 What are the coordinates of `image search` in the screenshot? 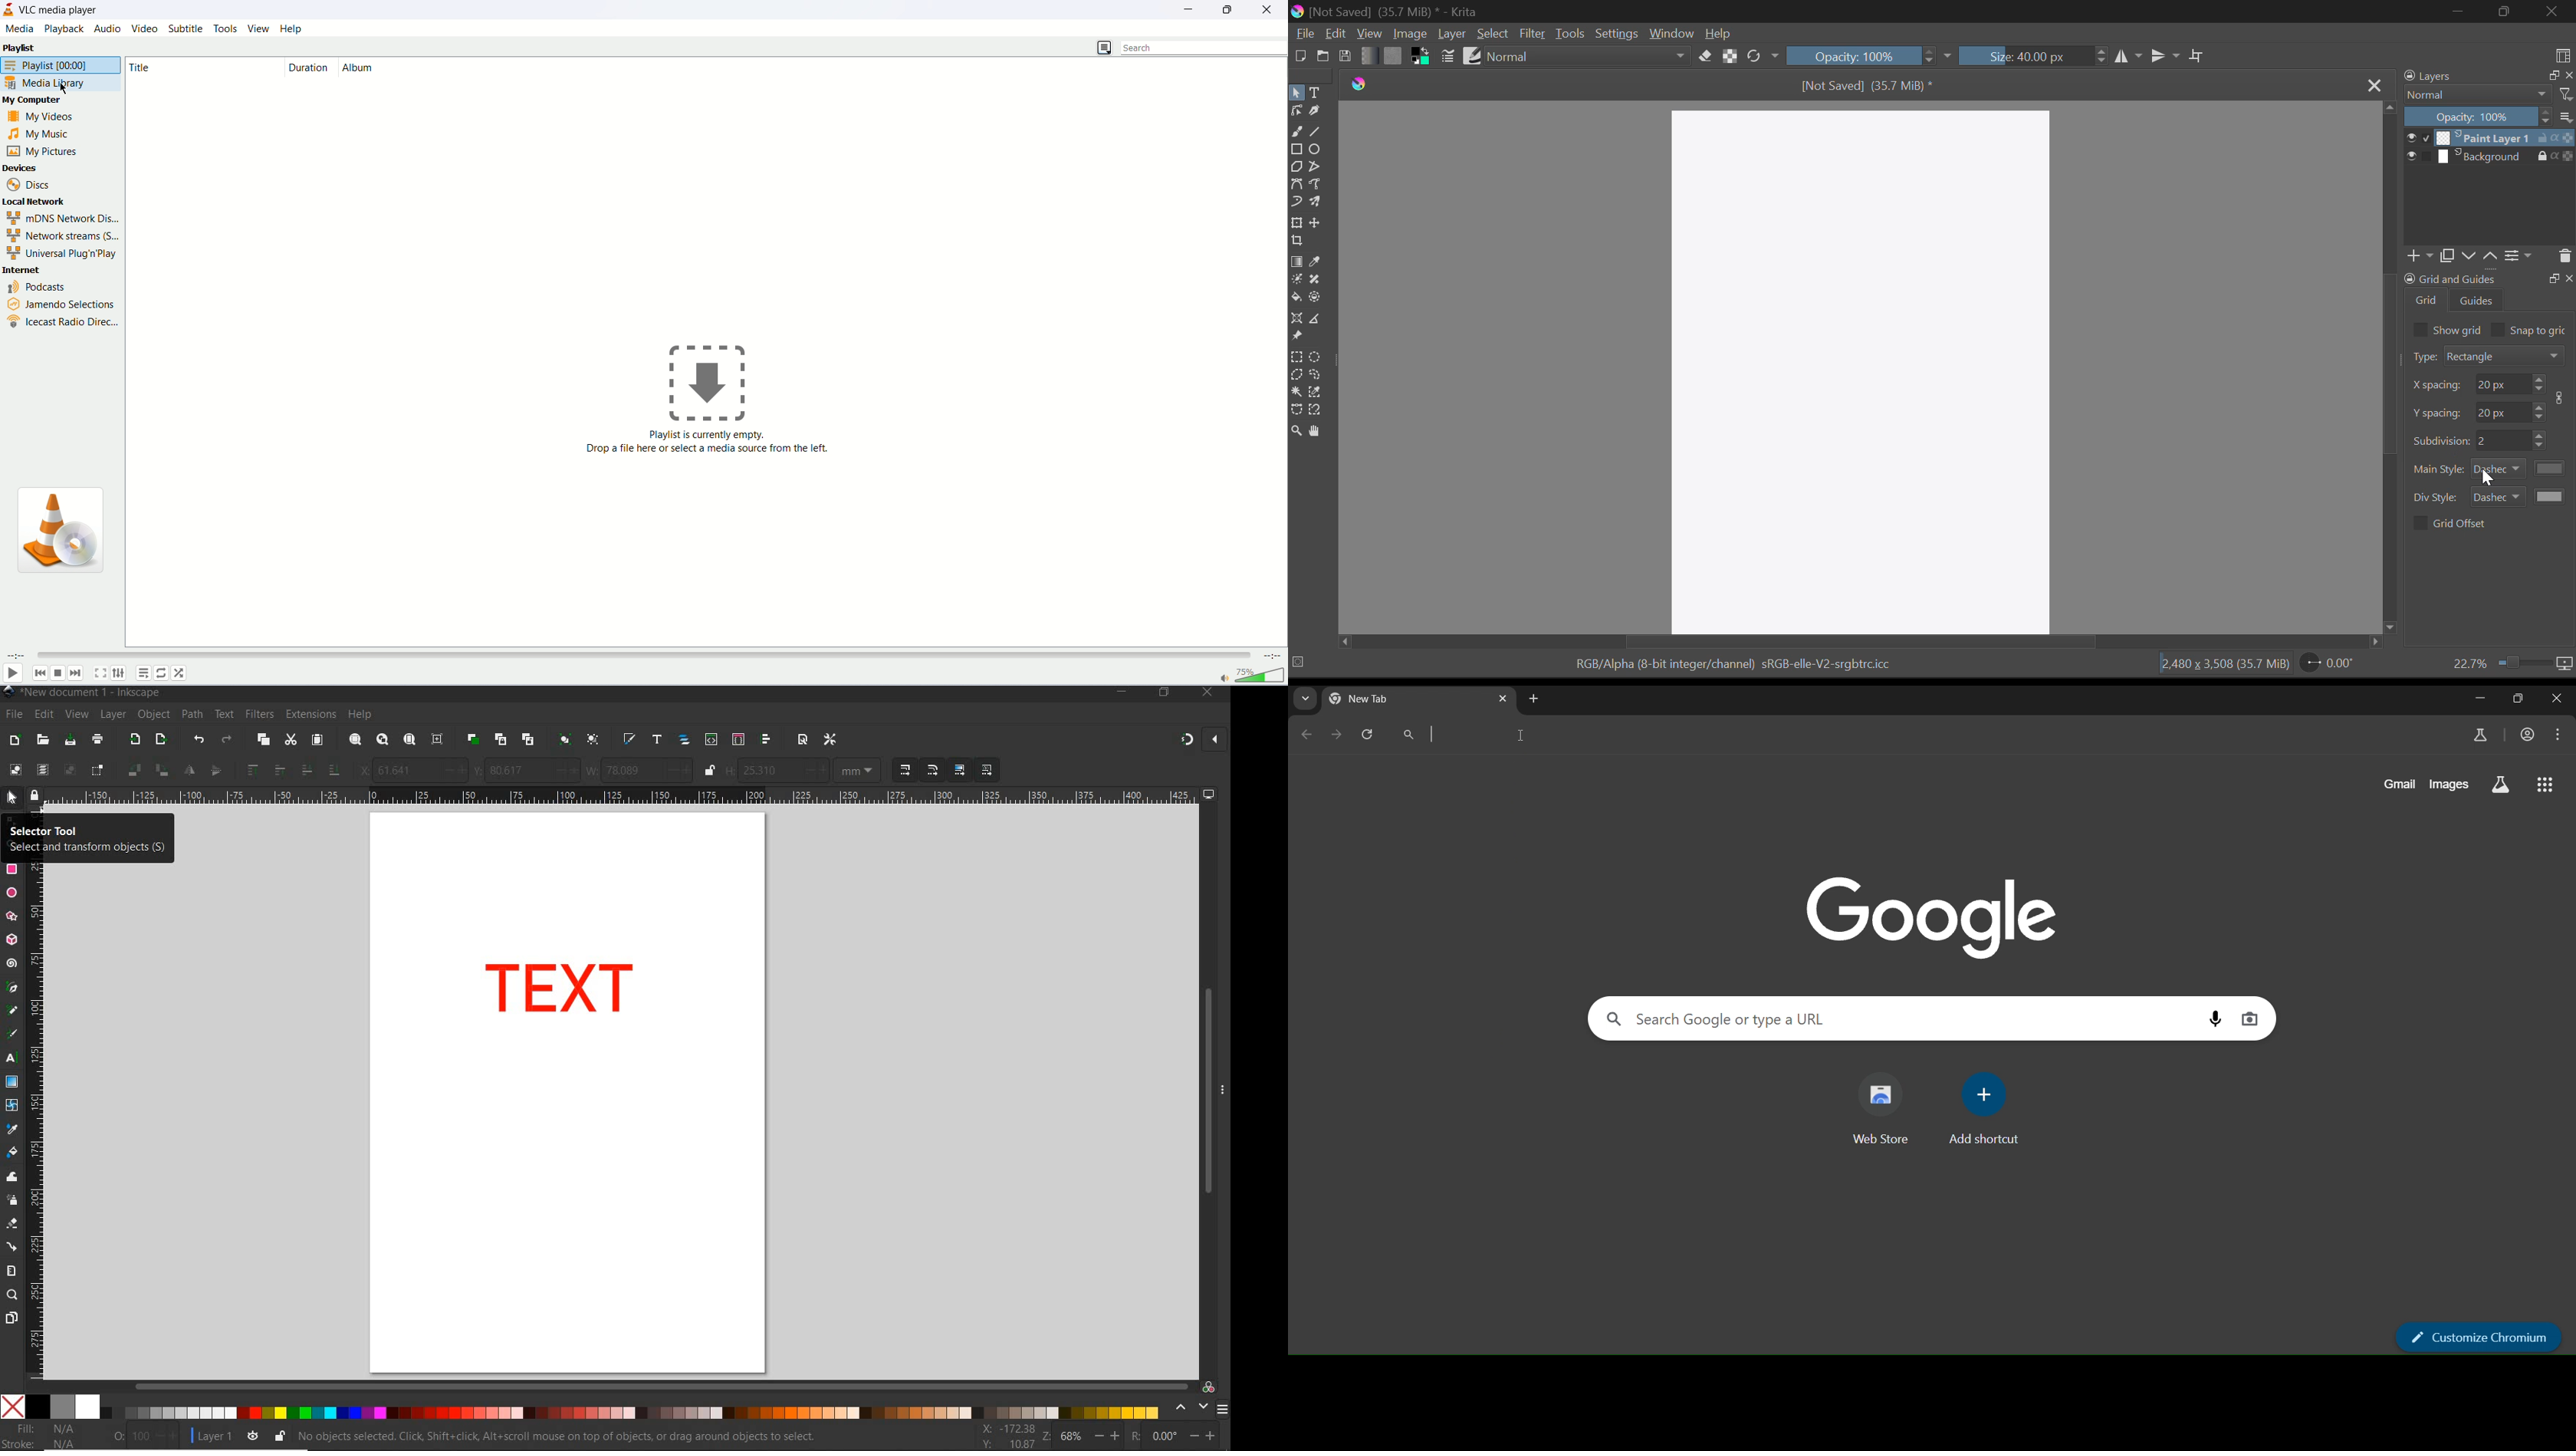 It's located at (2250, 1019).